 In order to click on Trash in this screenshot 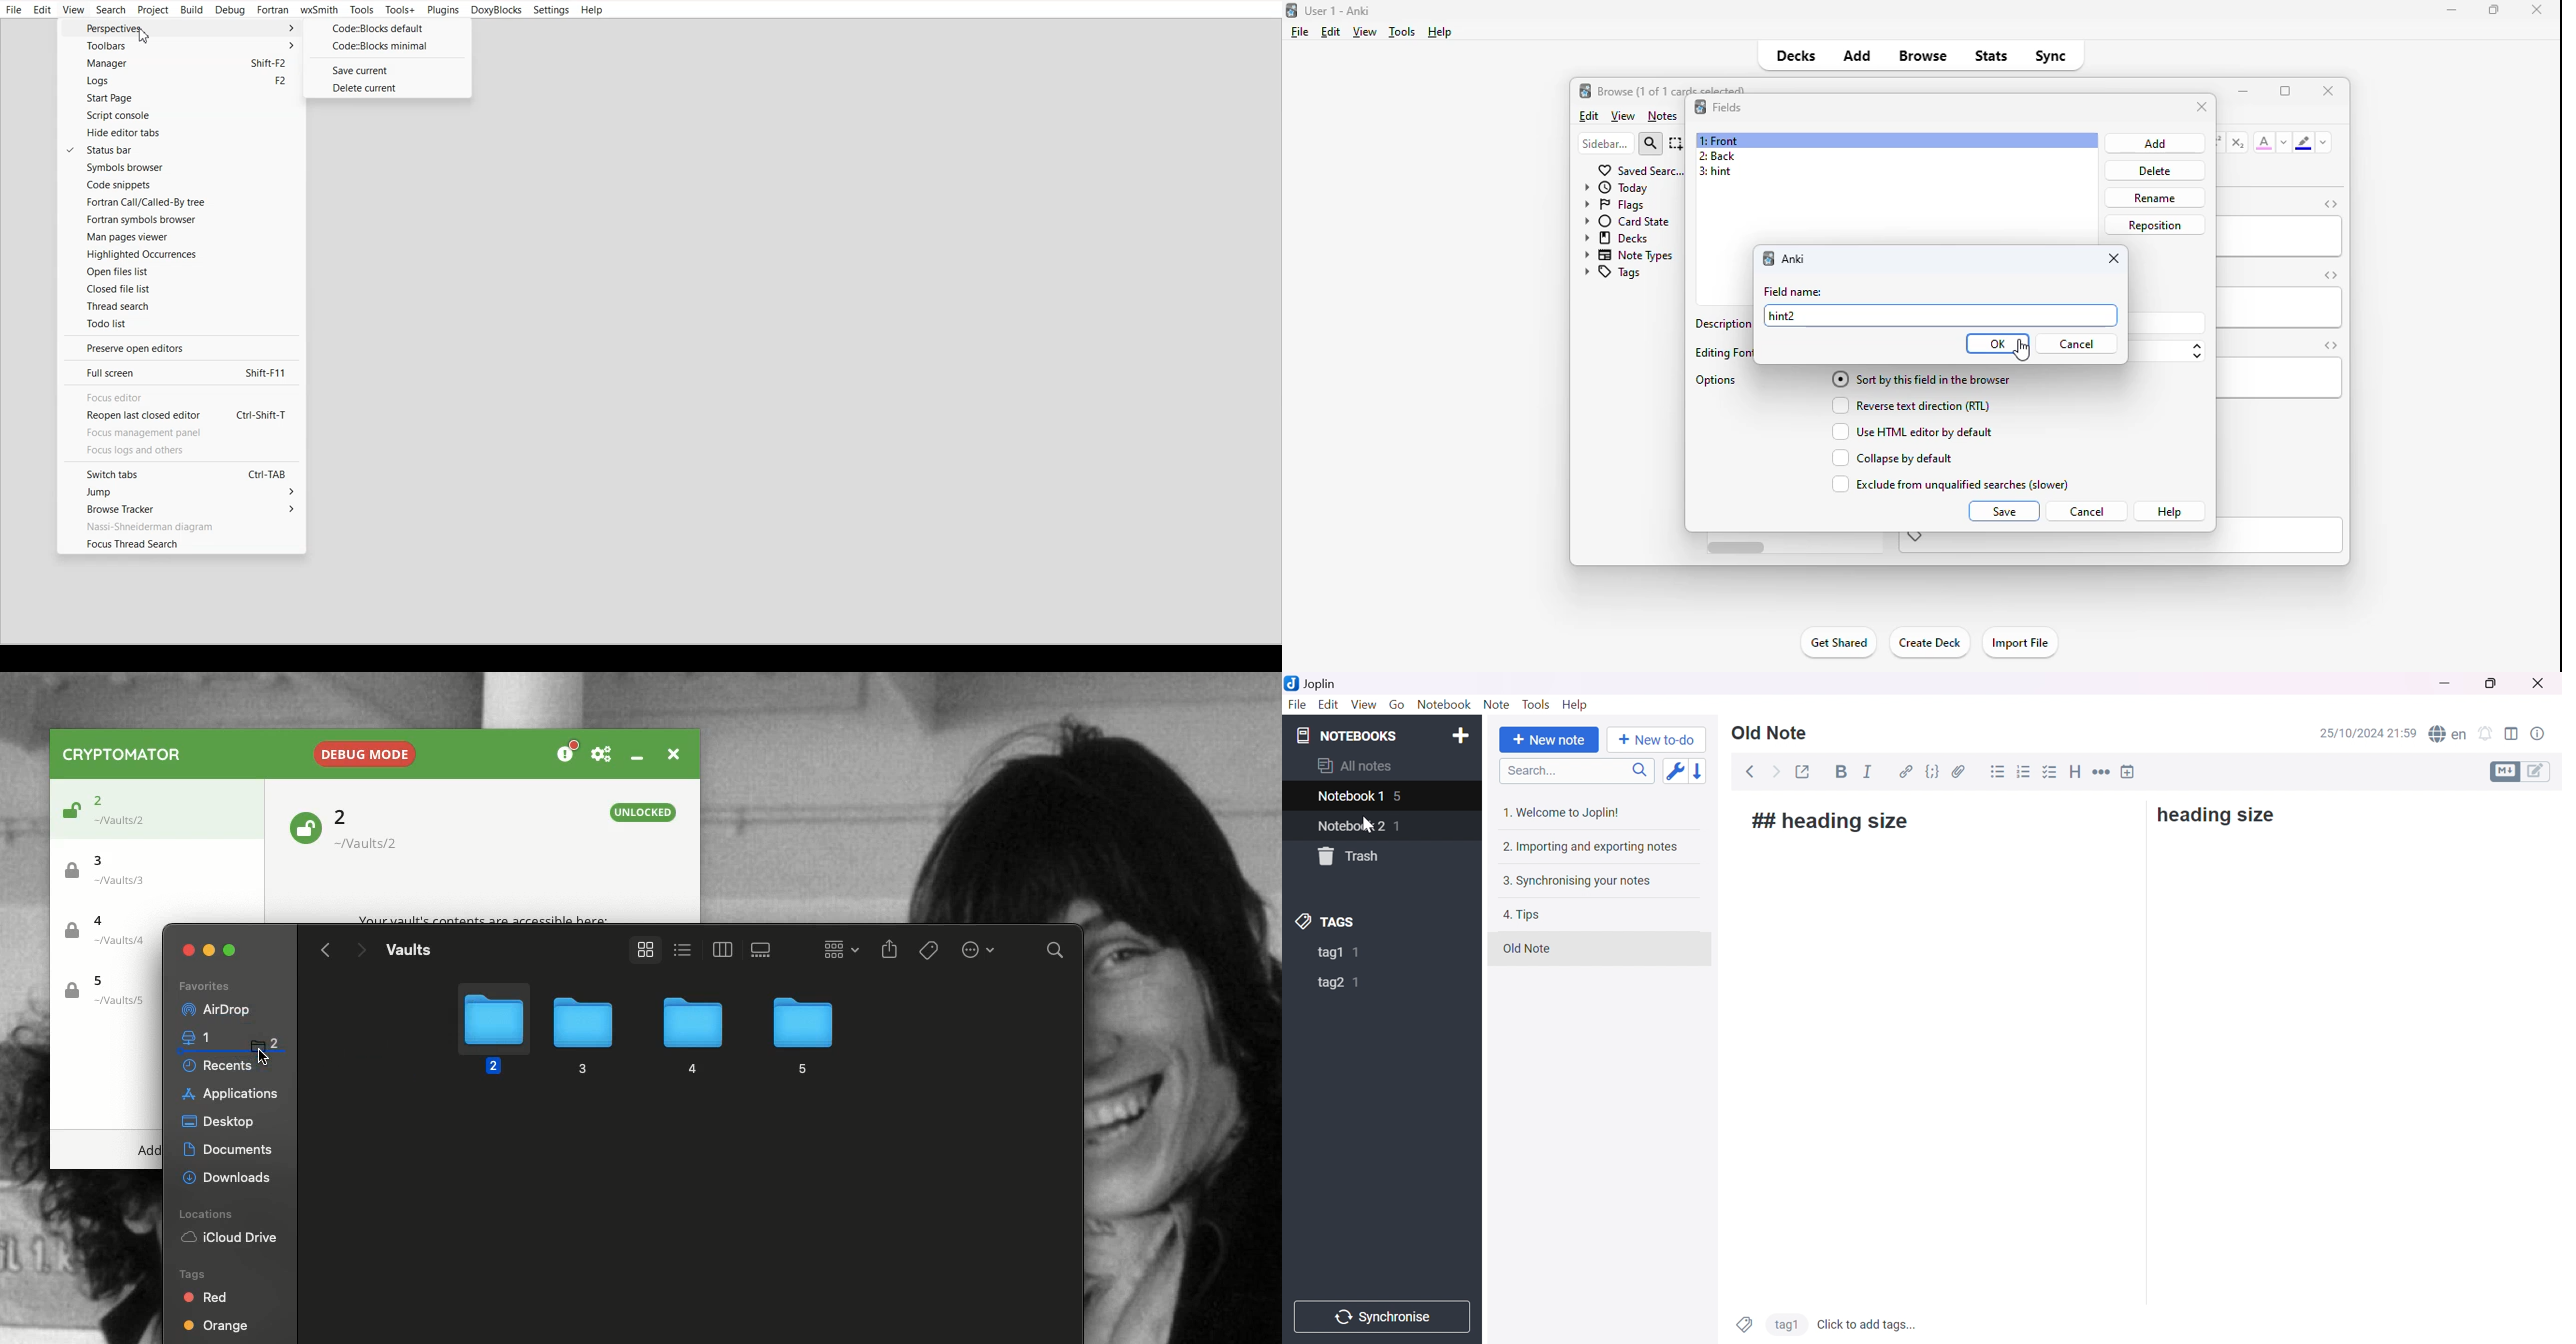, I will do `click(1352, 856)`.